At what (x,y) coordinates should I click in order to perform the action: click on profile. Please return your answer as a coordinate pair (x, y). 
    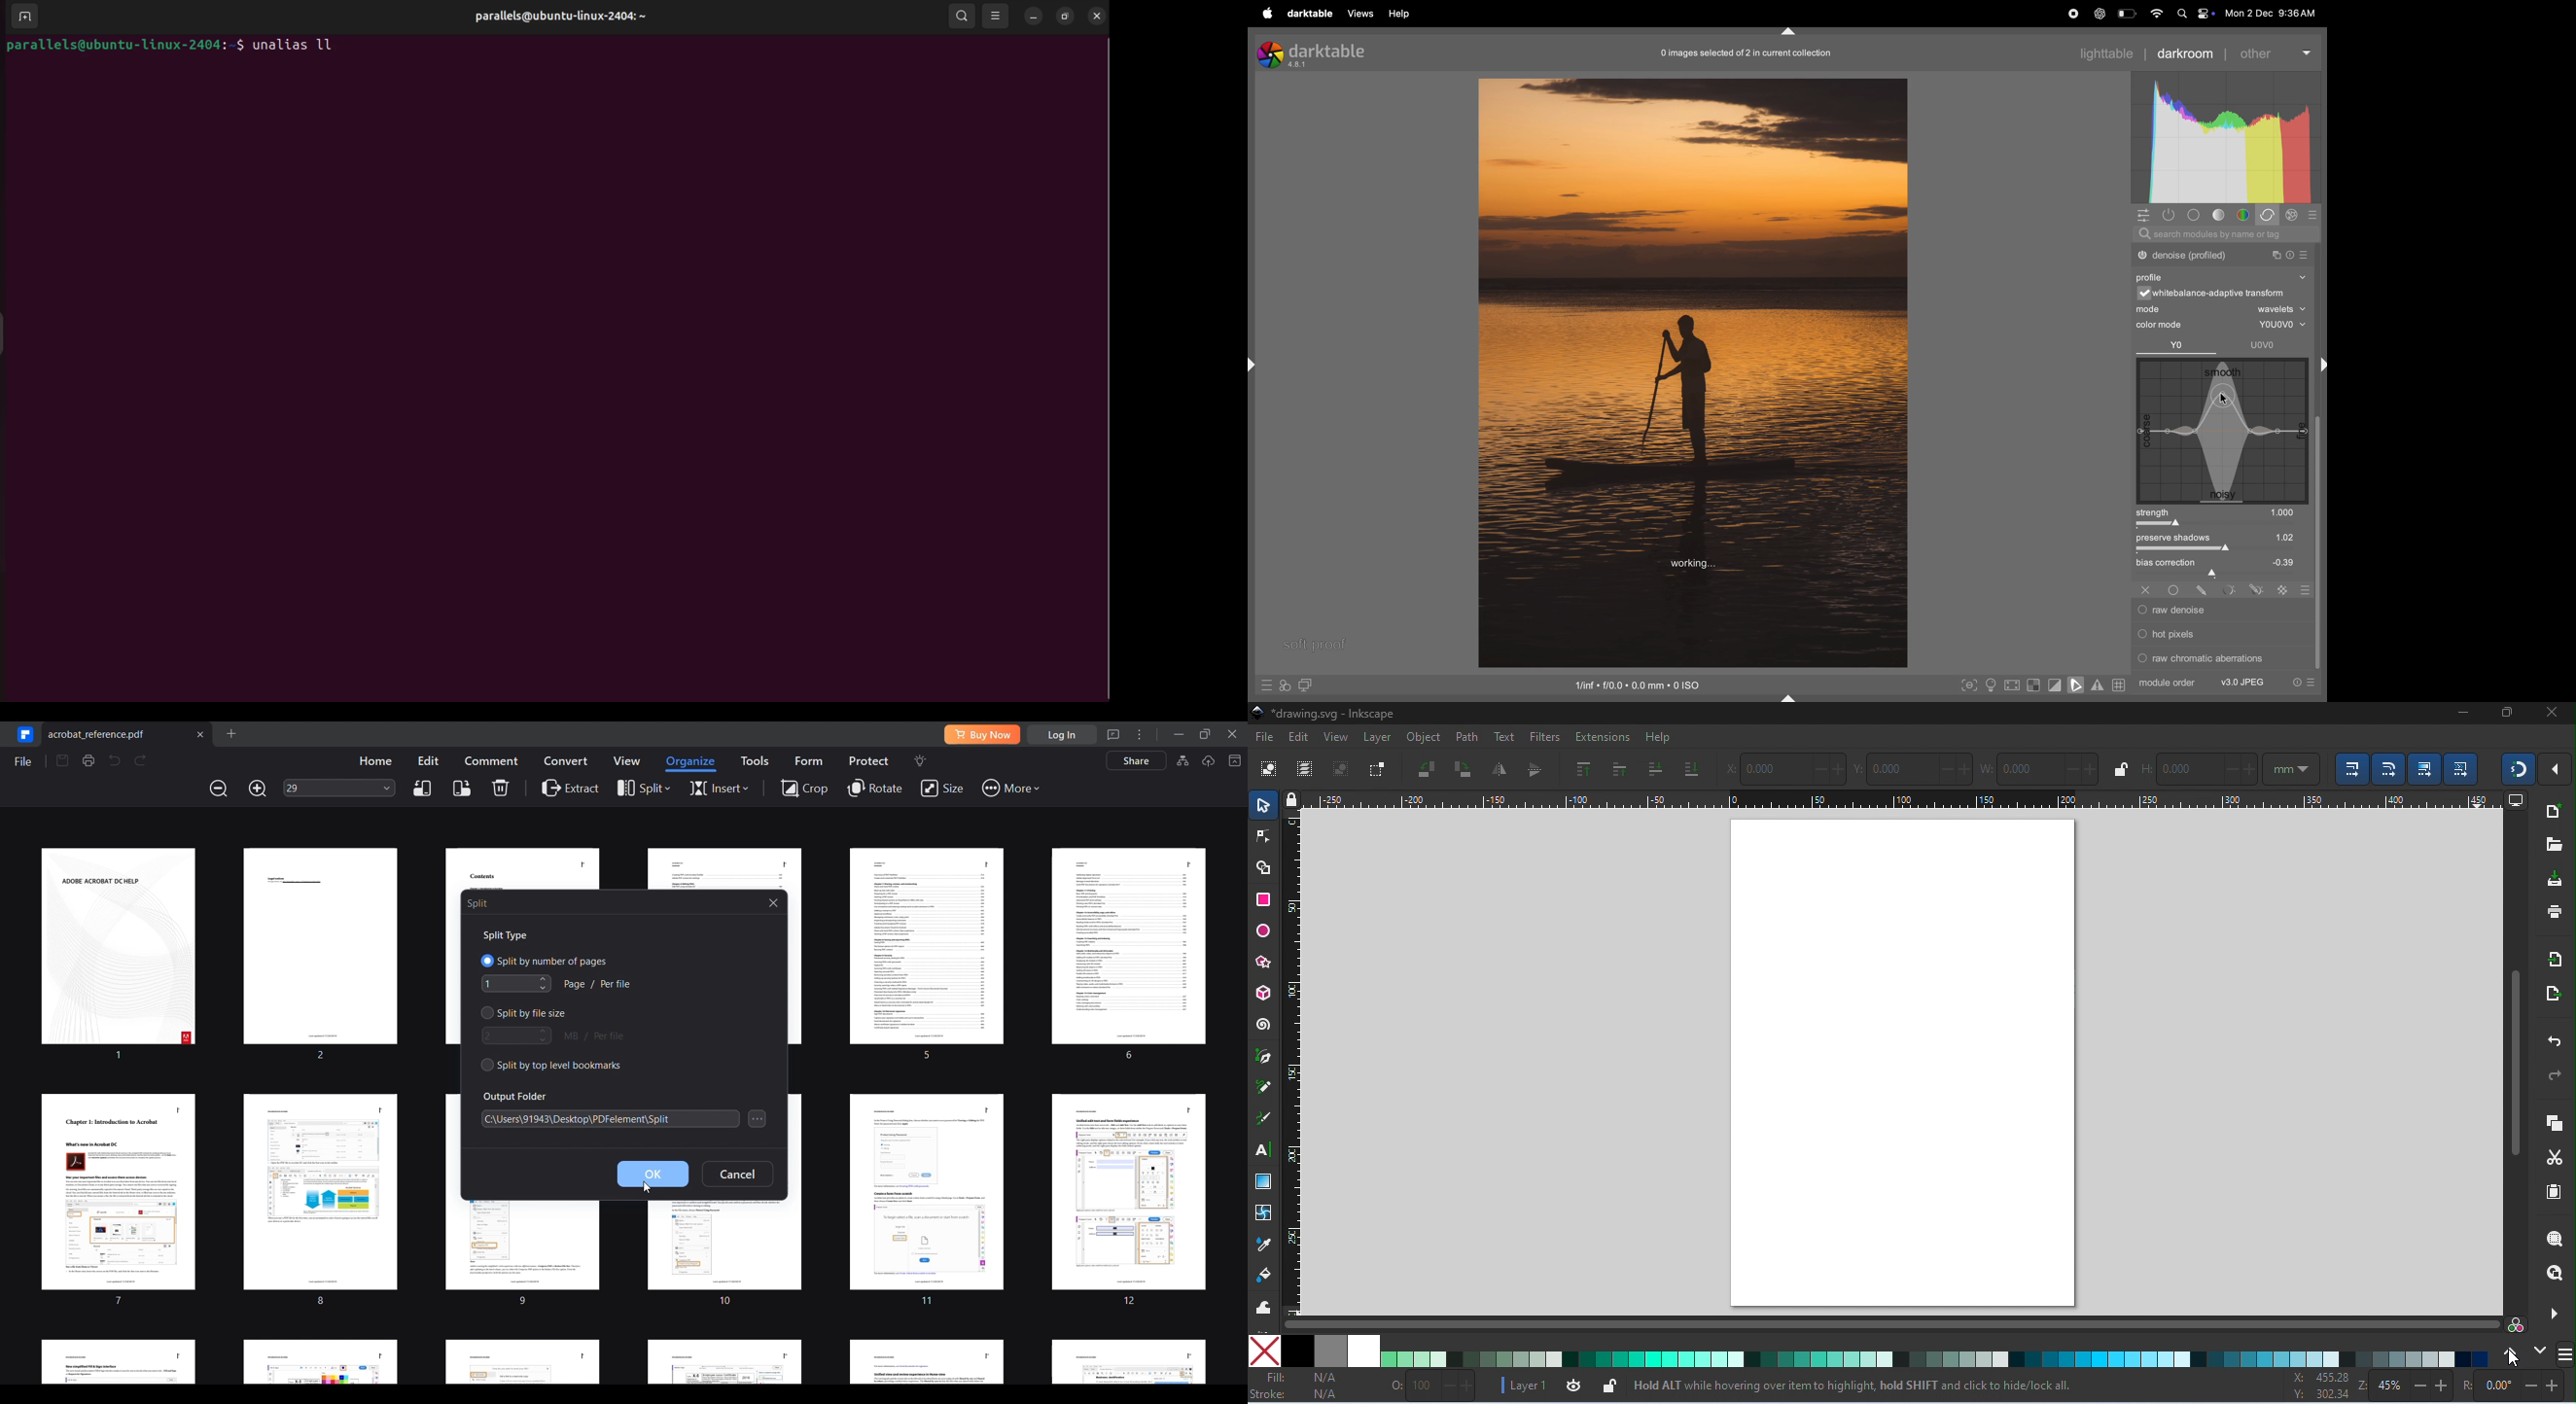
    Looking at the image, I should click on (2154, 276).